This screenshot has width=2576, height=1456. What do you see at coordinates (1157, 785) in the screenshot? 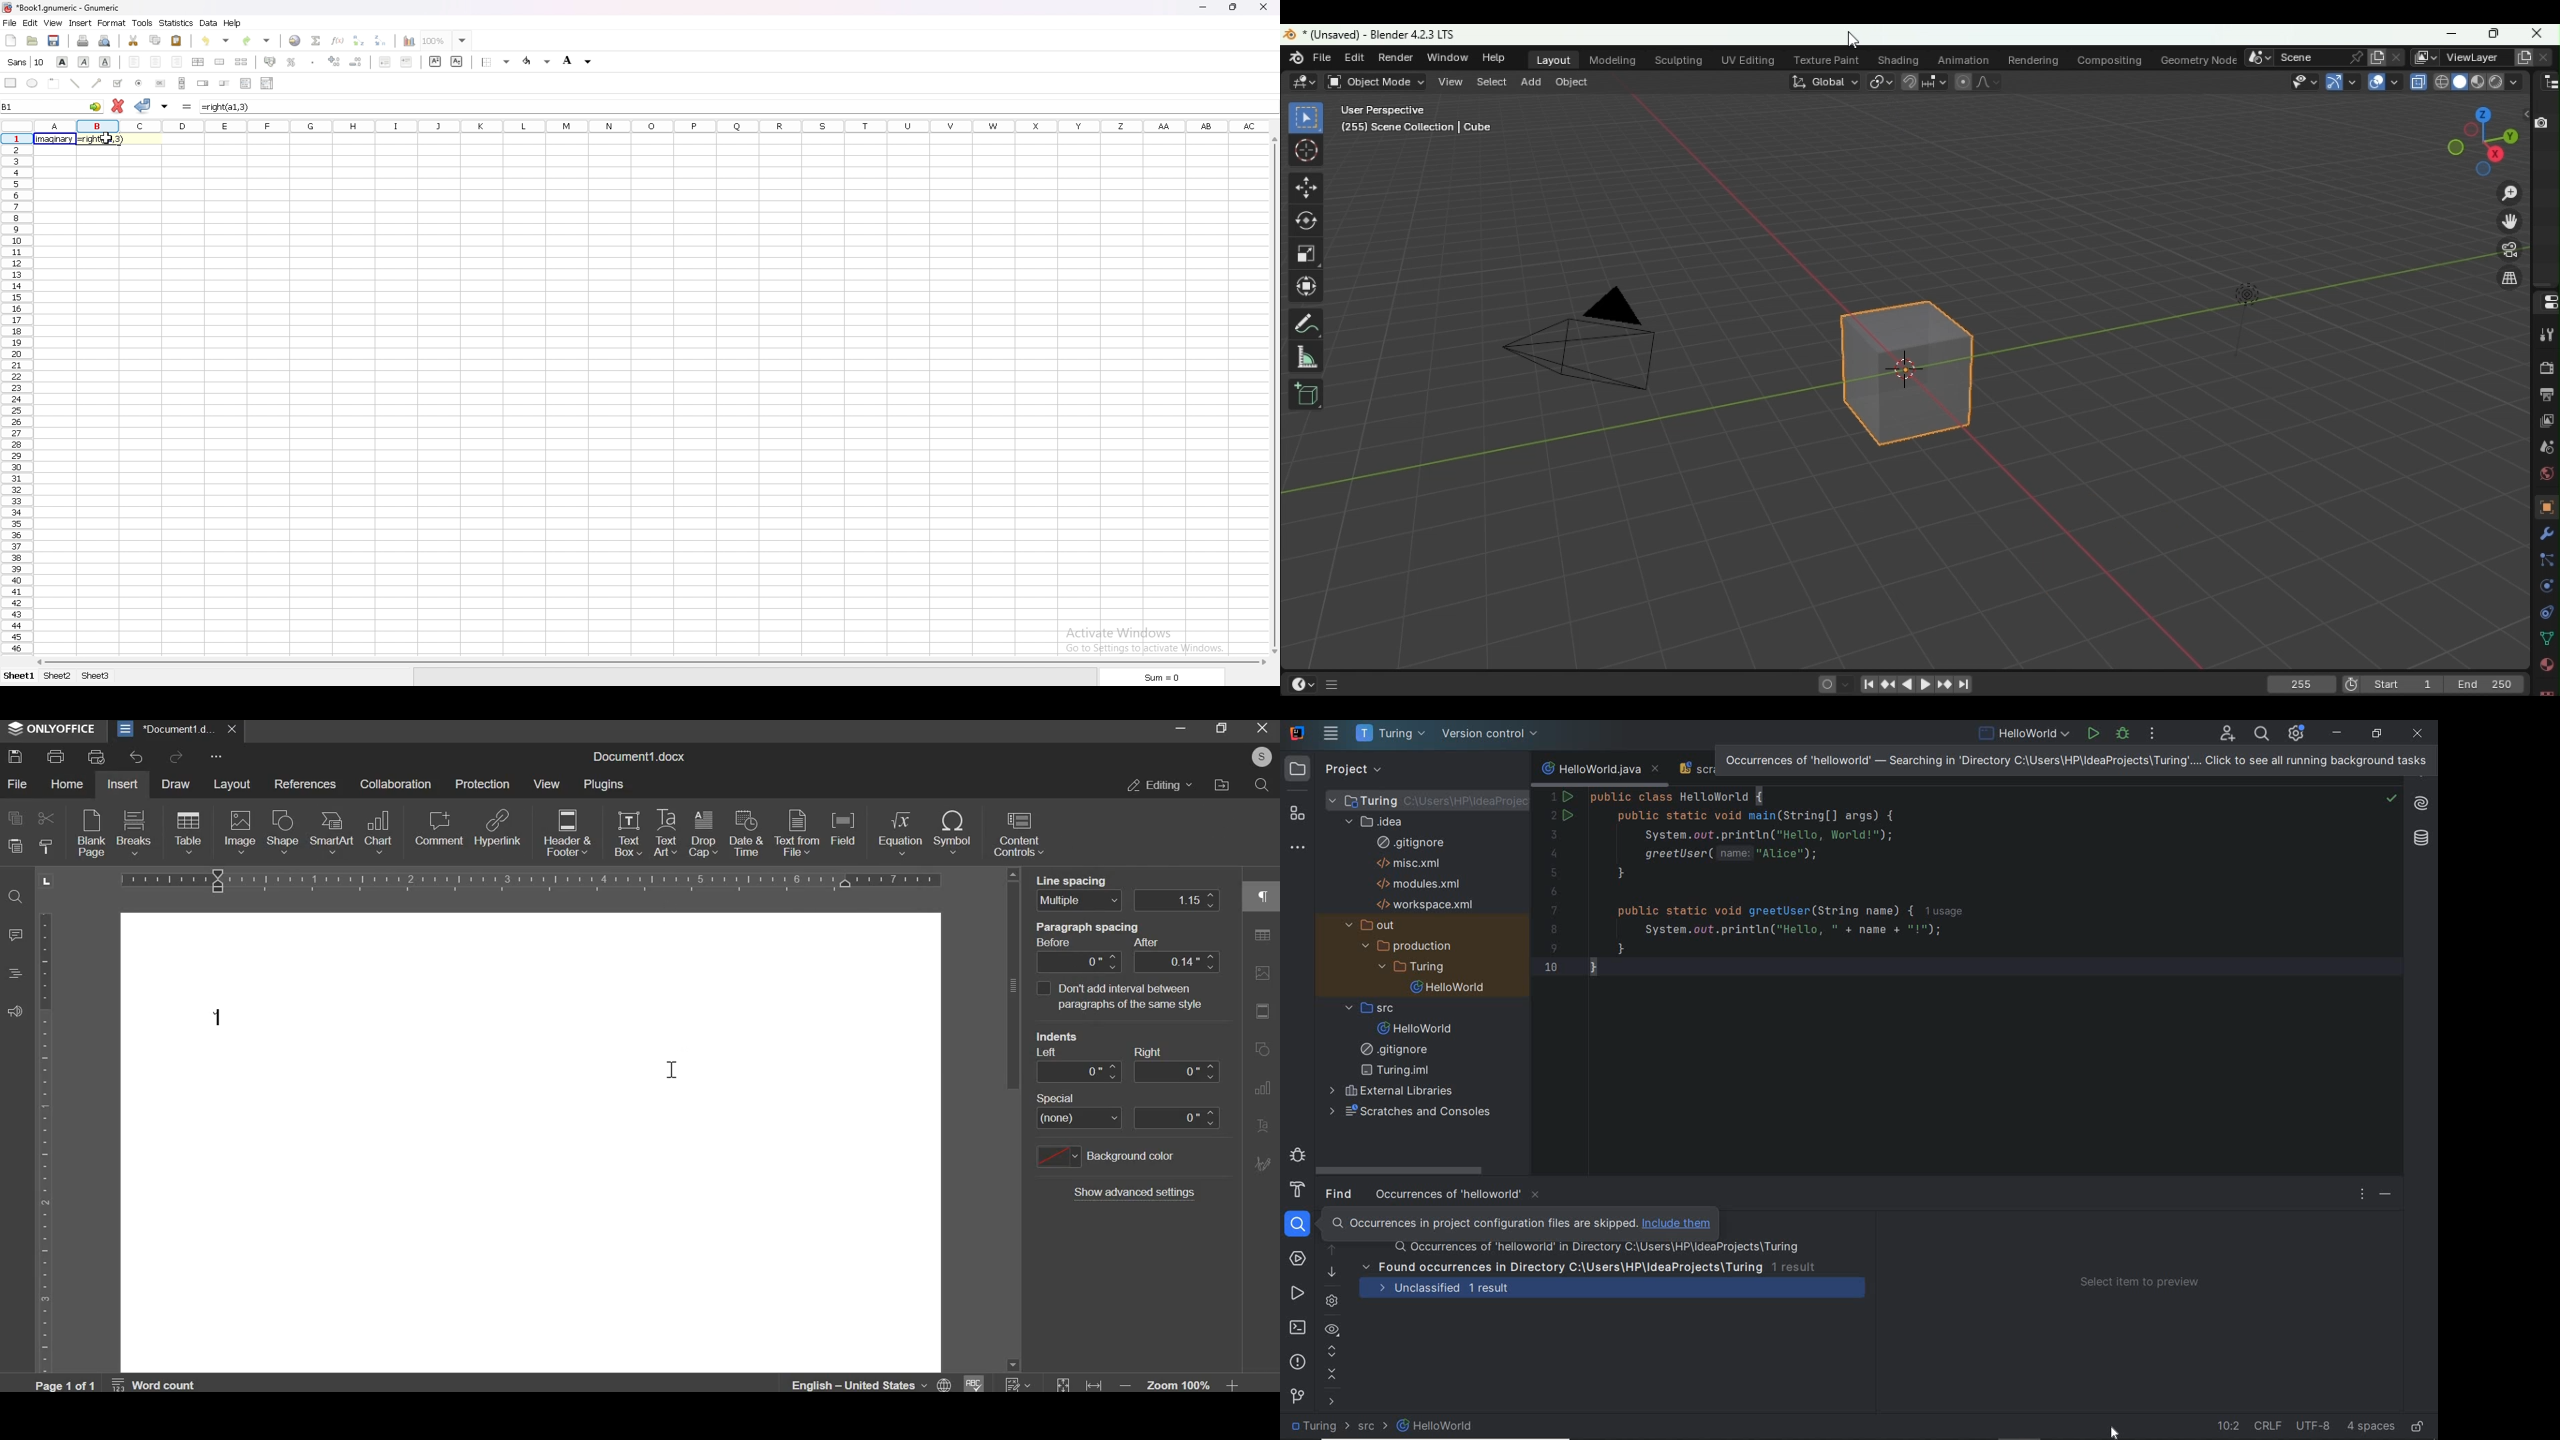
I see `editing` at bounding box center [1157, 785].